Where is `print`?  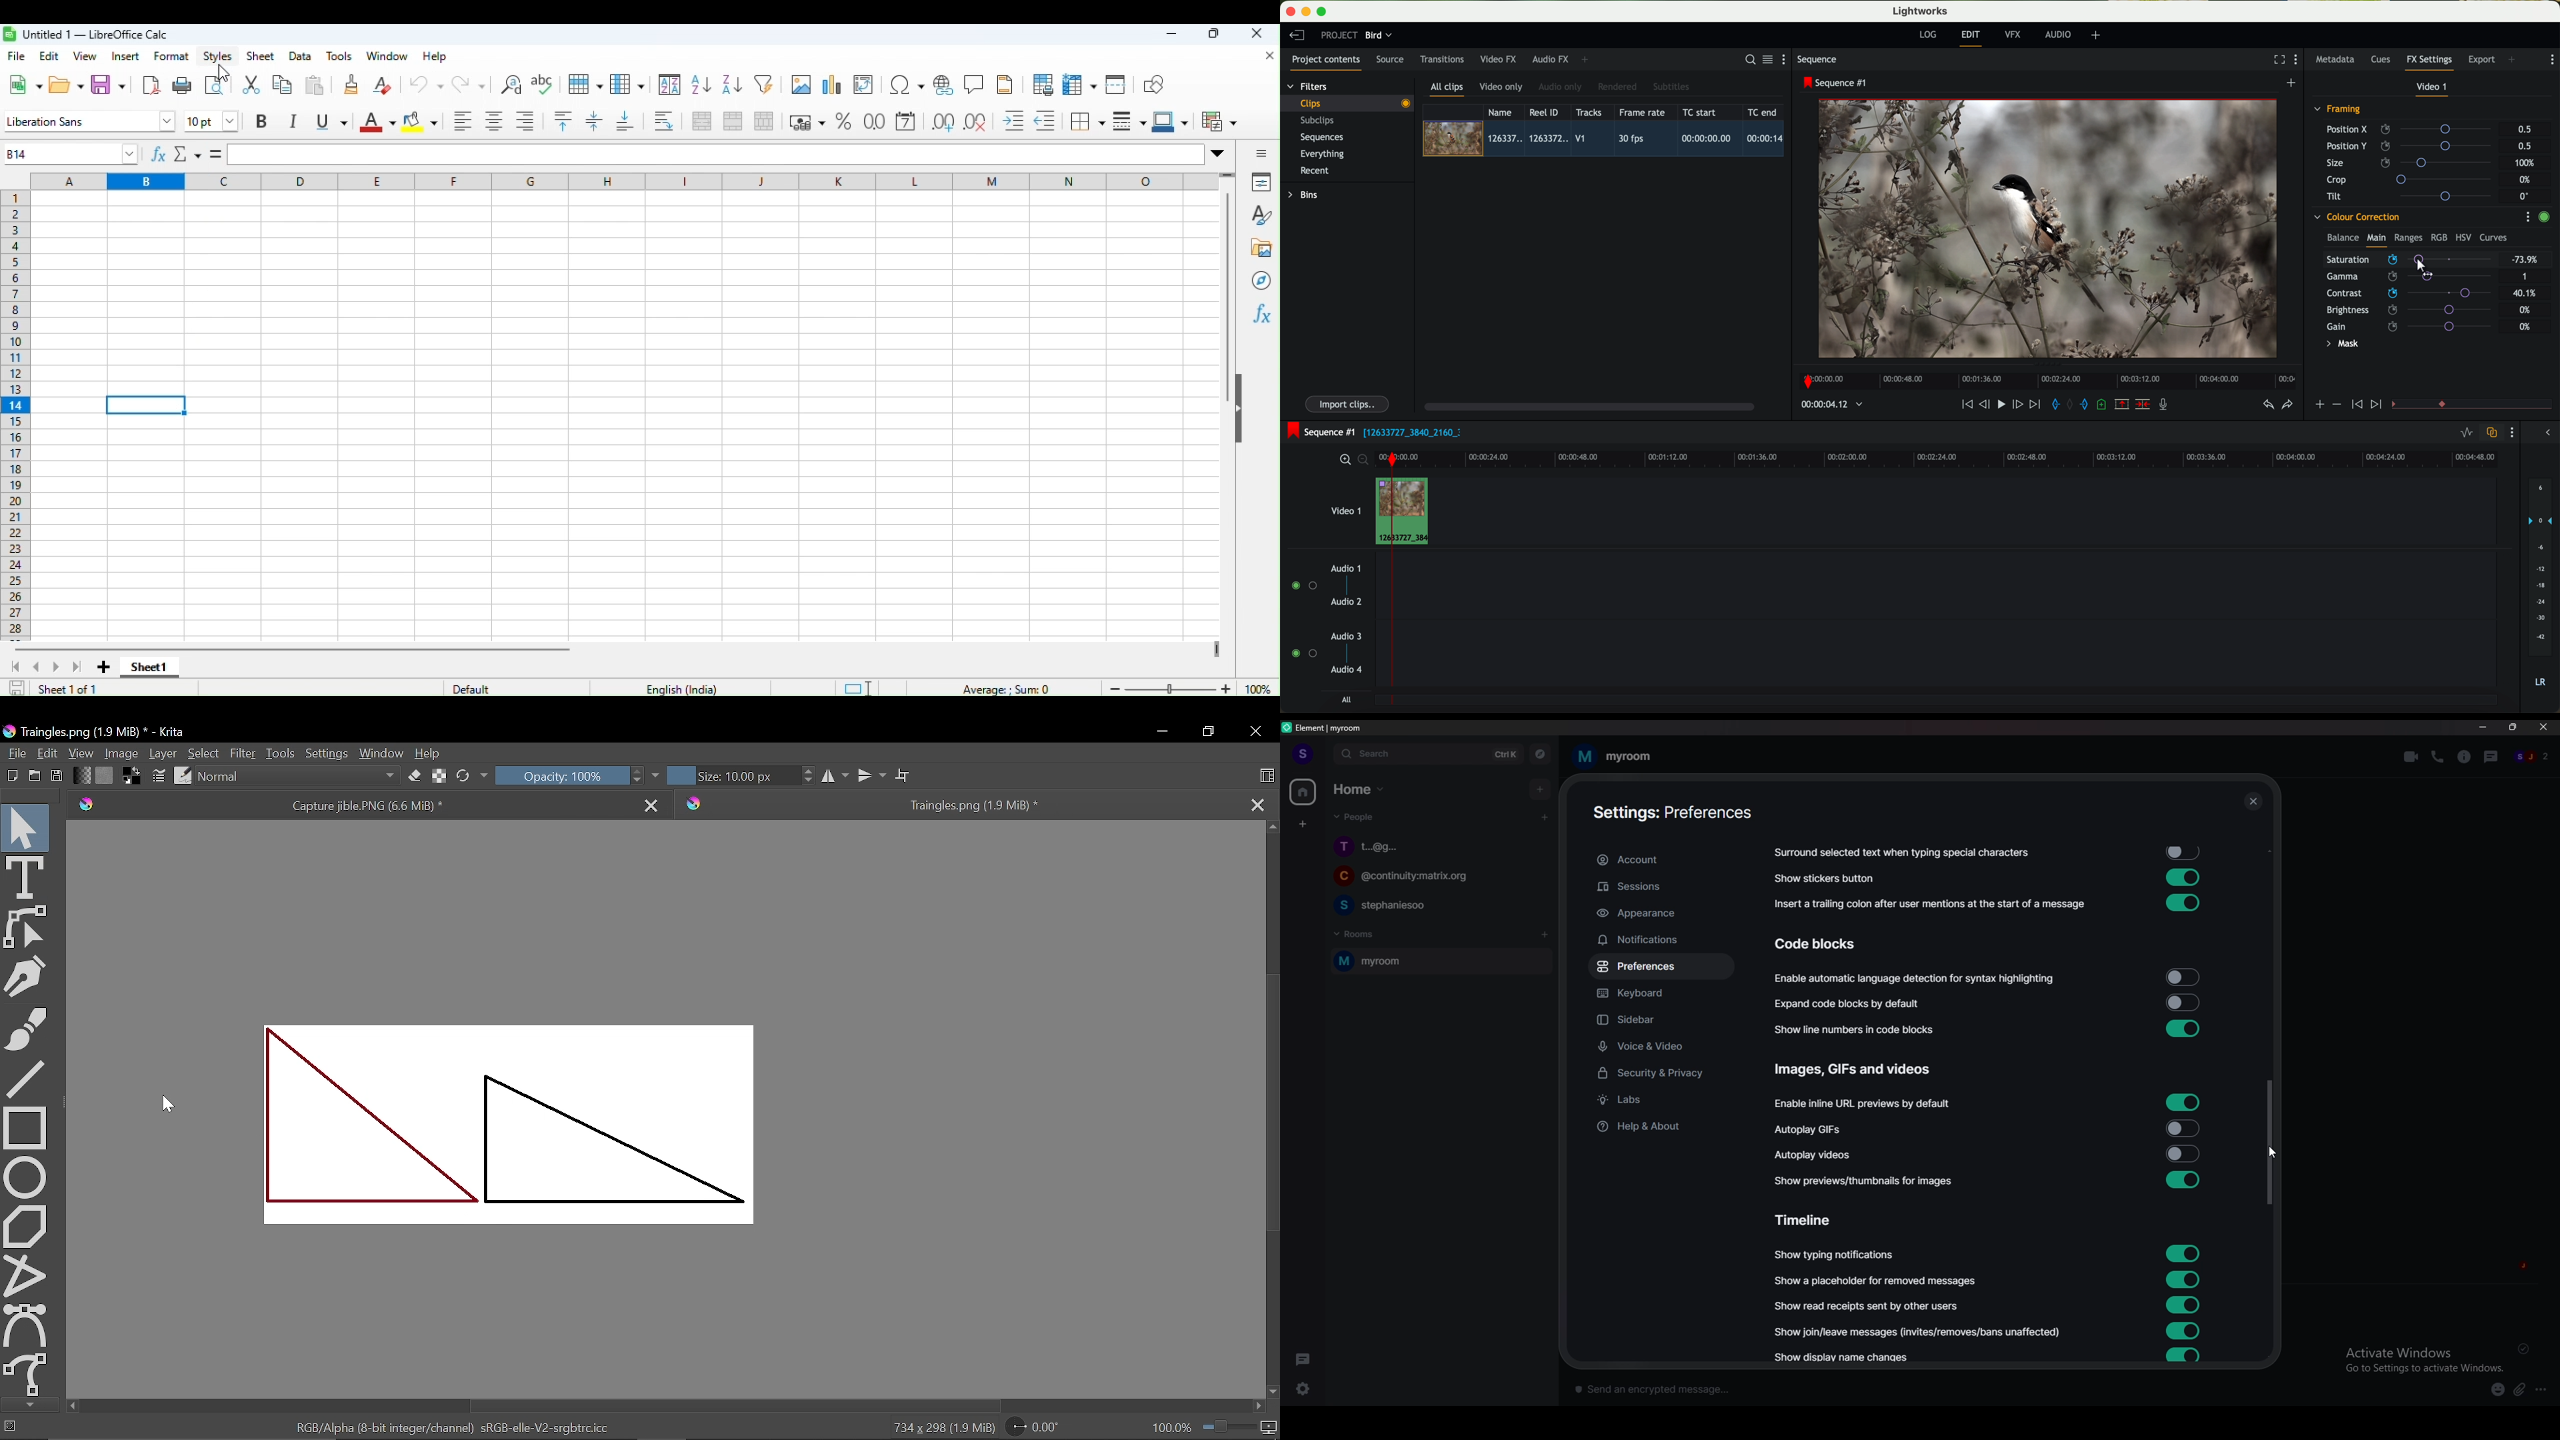 print is located at coordinates (182, 84).